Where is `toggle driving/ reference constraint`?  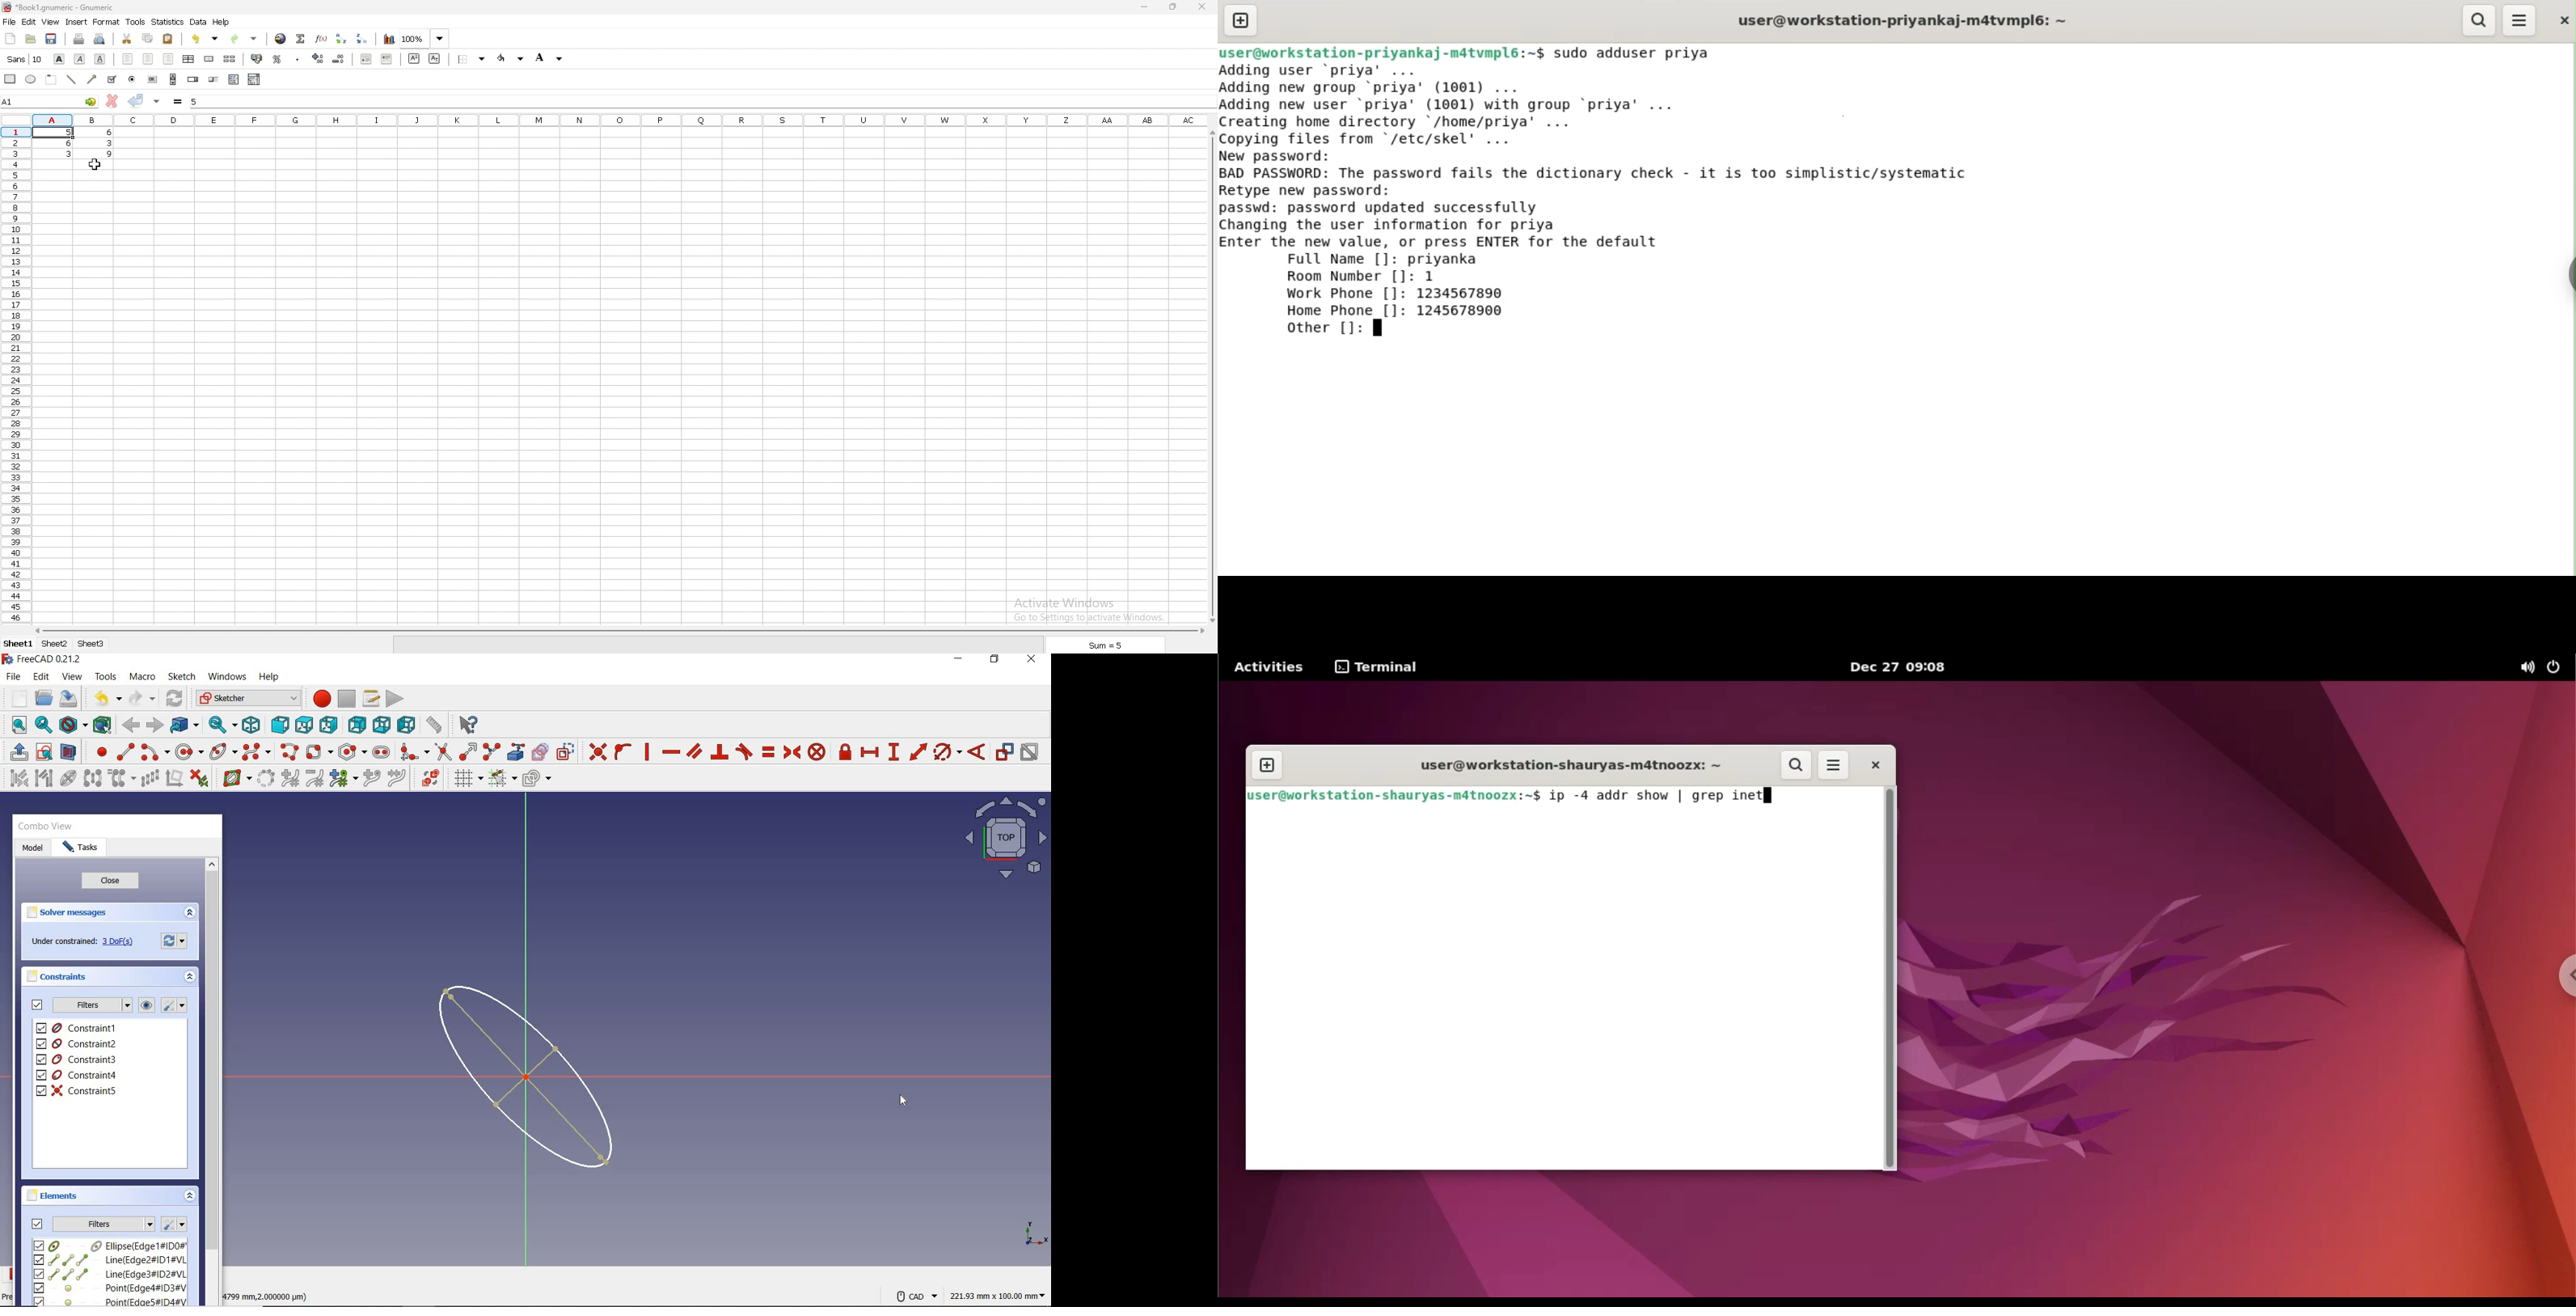
toggle driving/ reference constraint is located at coordinates (1005, 751).